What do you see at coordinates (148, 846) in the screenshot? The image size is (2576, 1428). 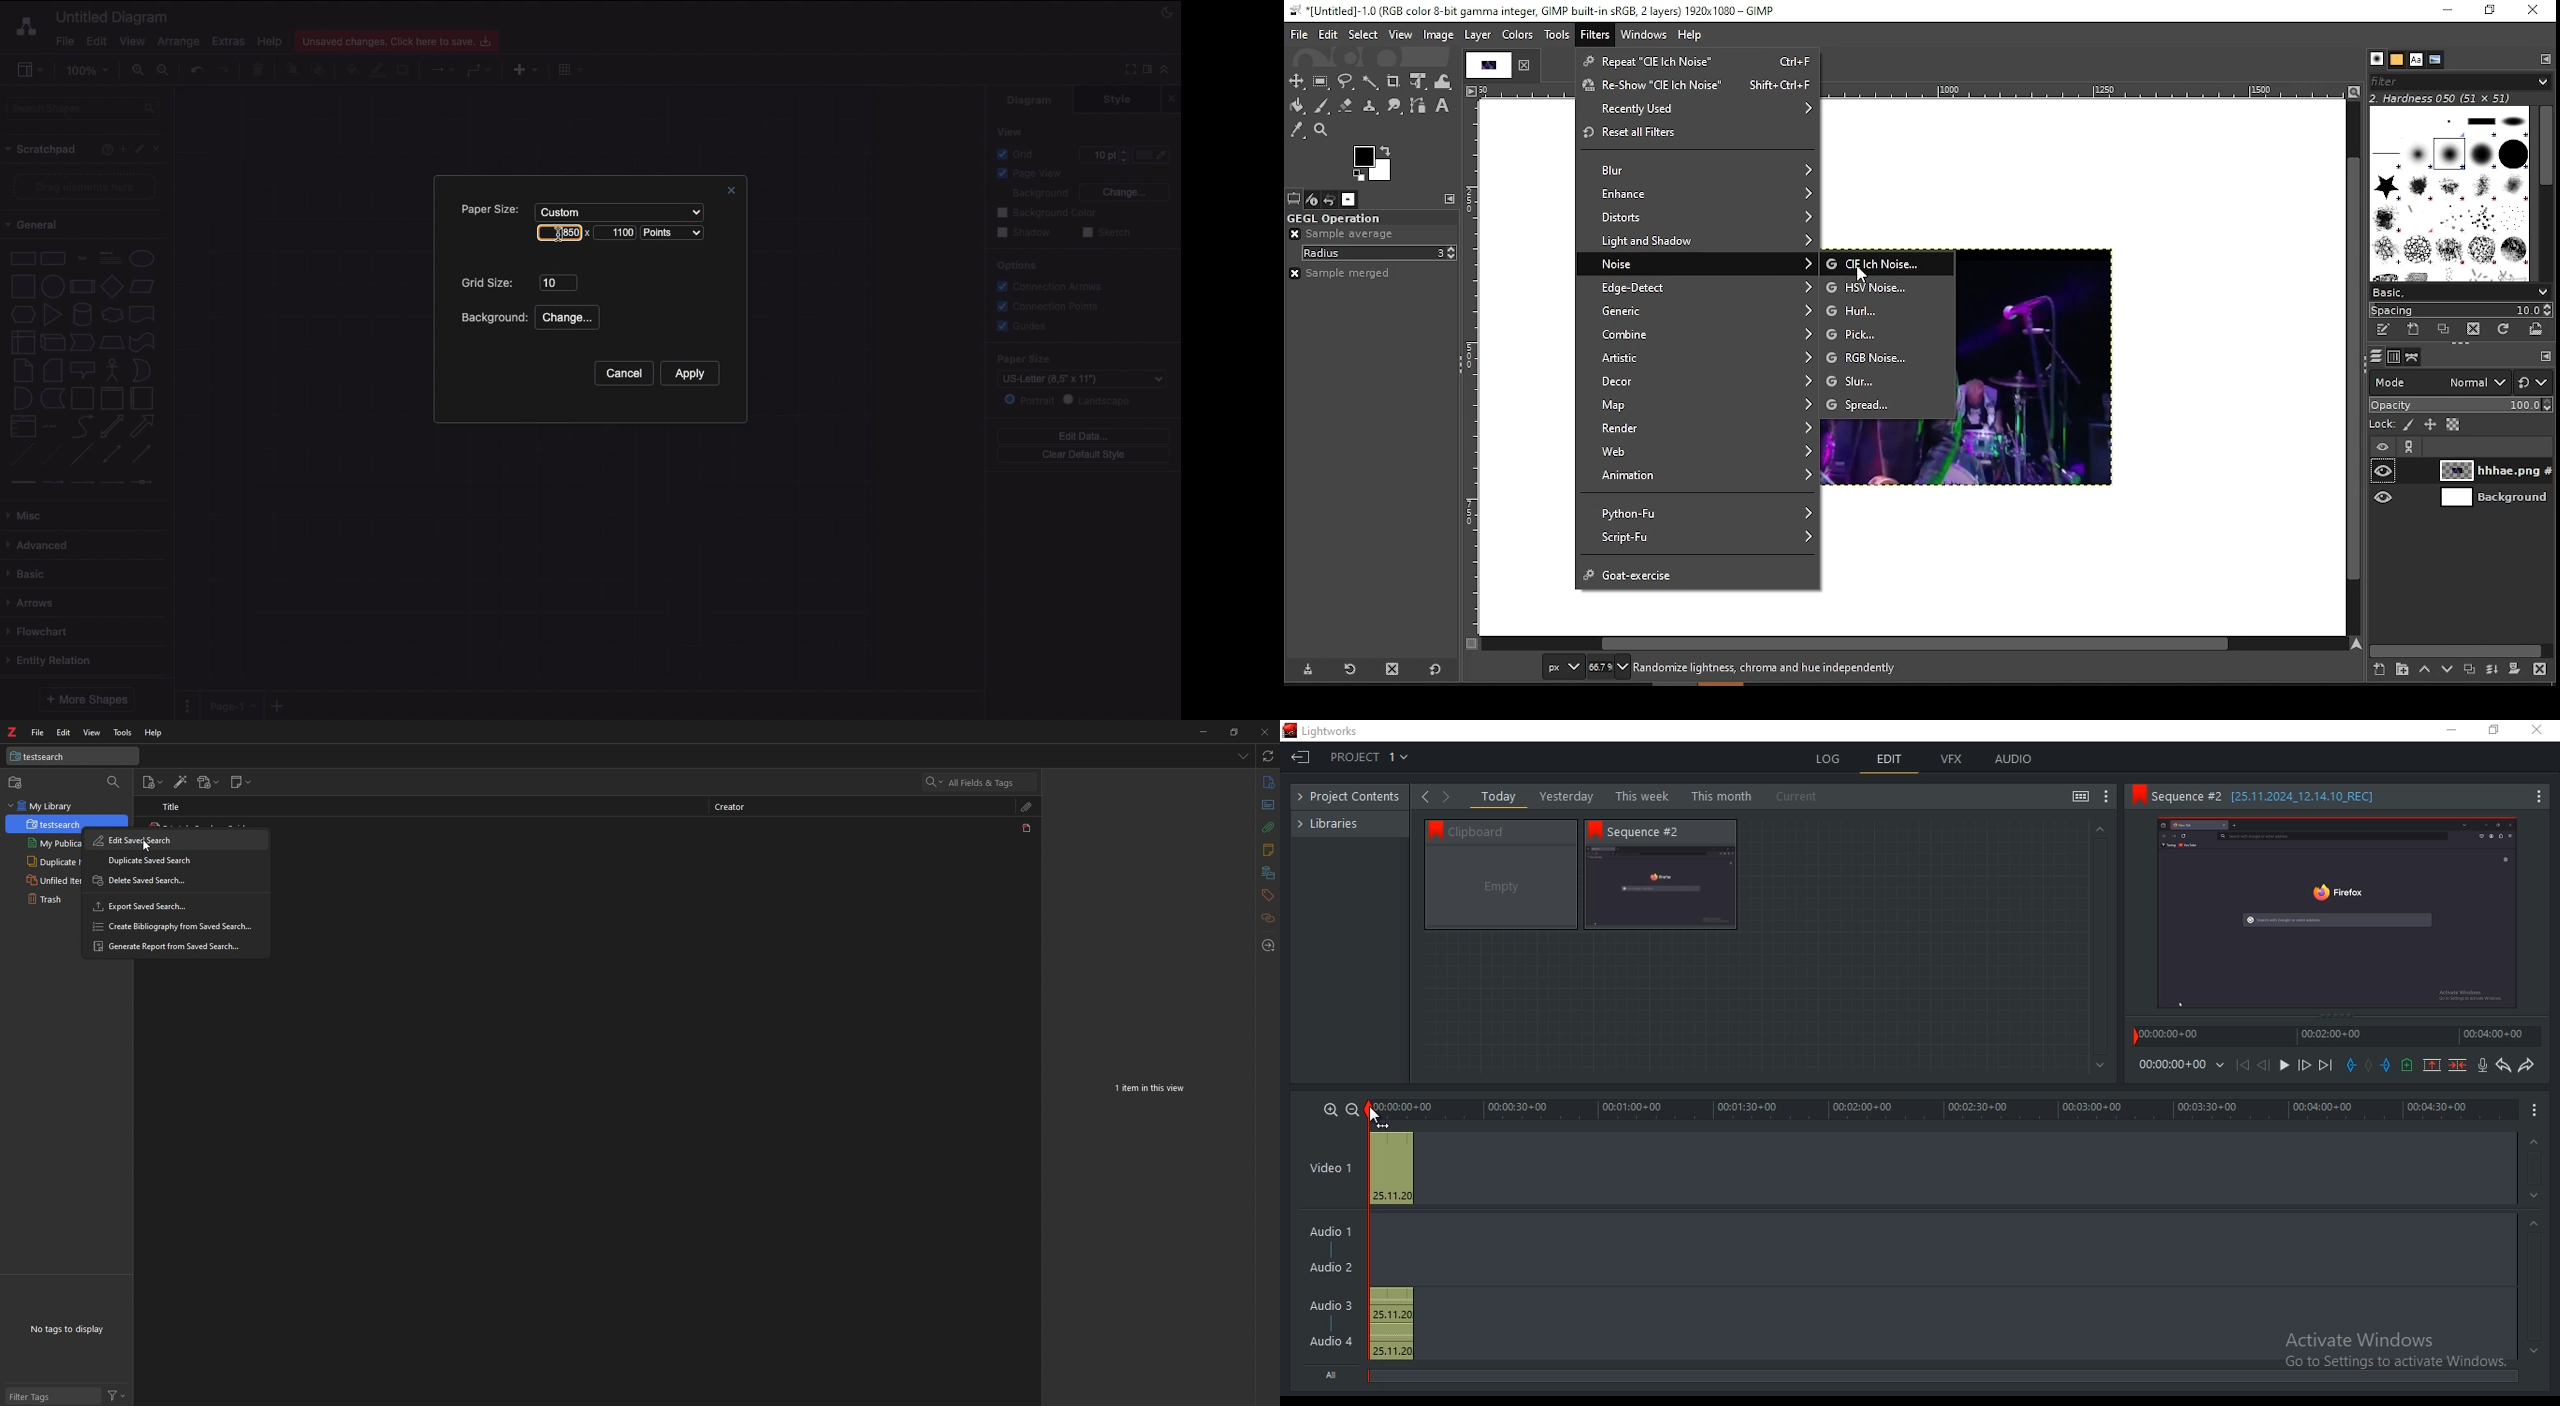 I see `Cursor` at bounding box center [148, 846].